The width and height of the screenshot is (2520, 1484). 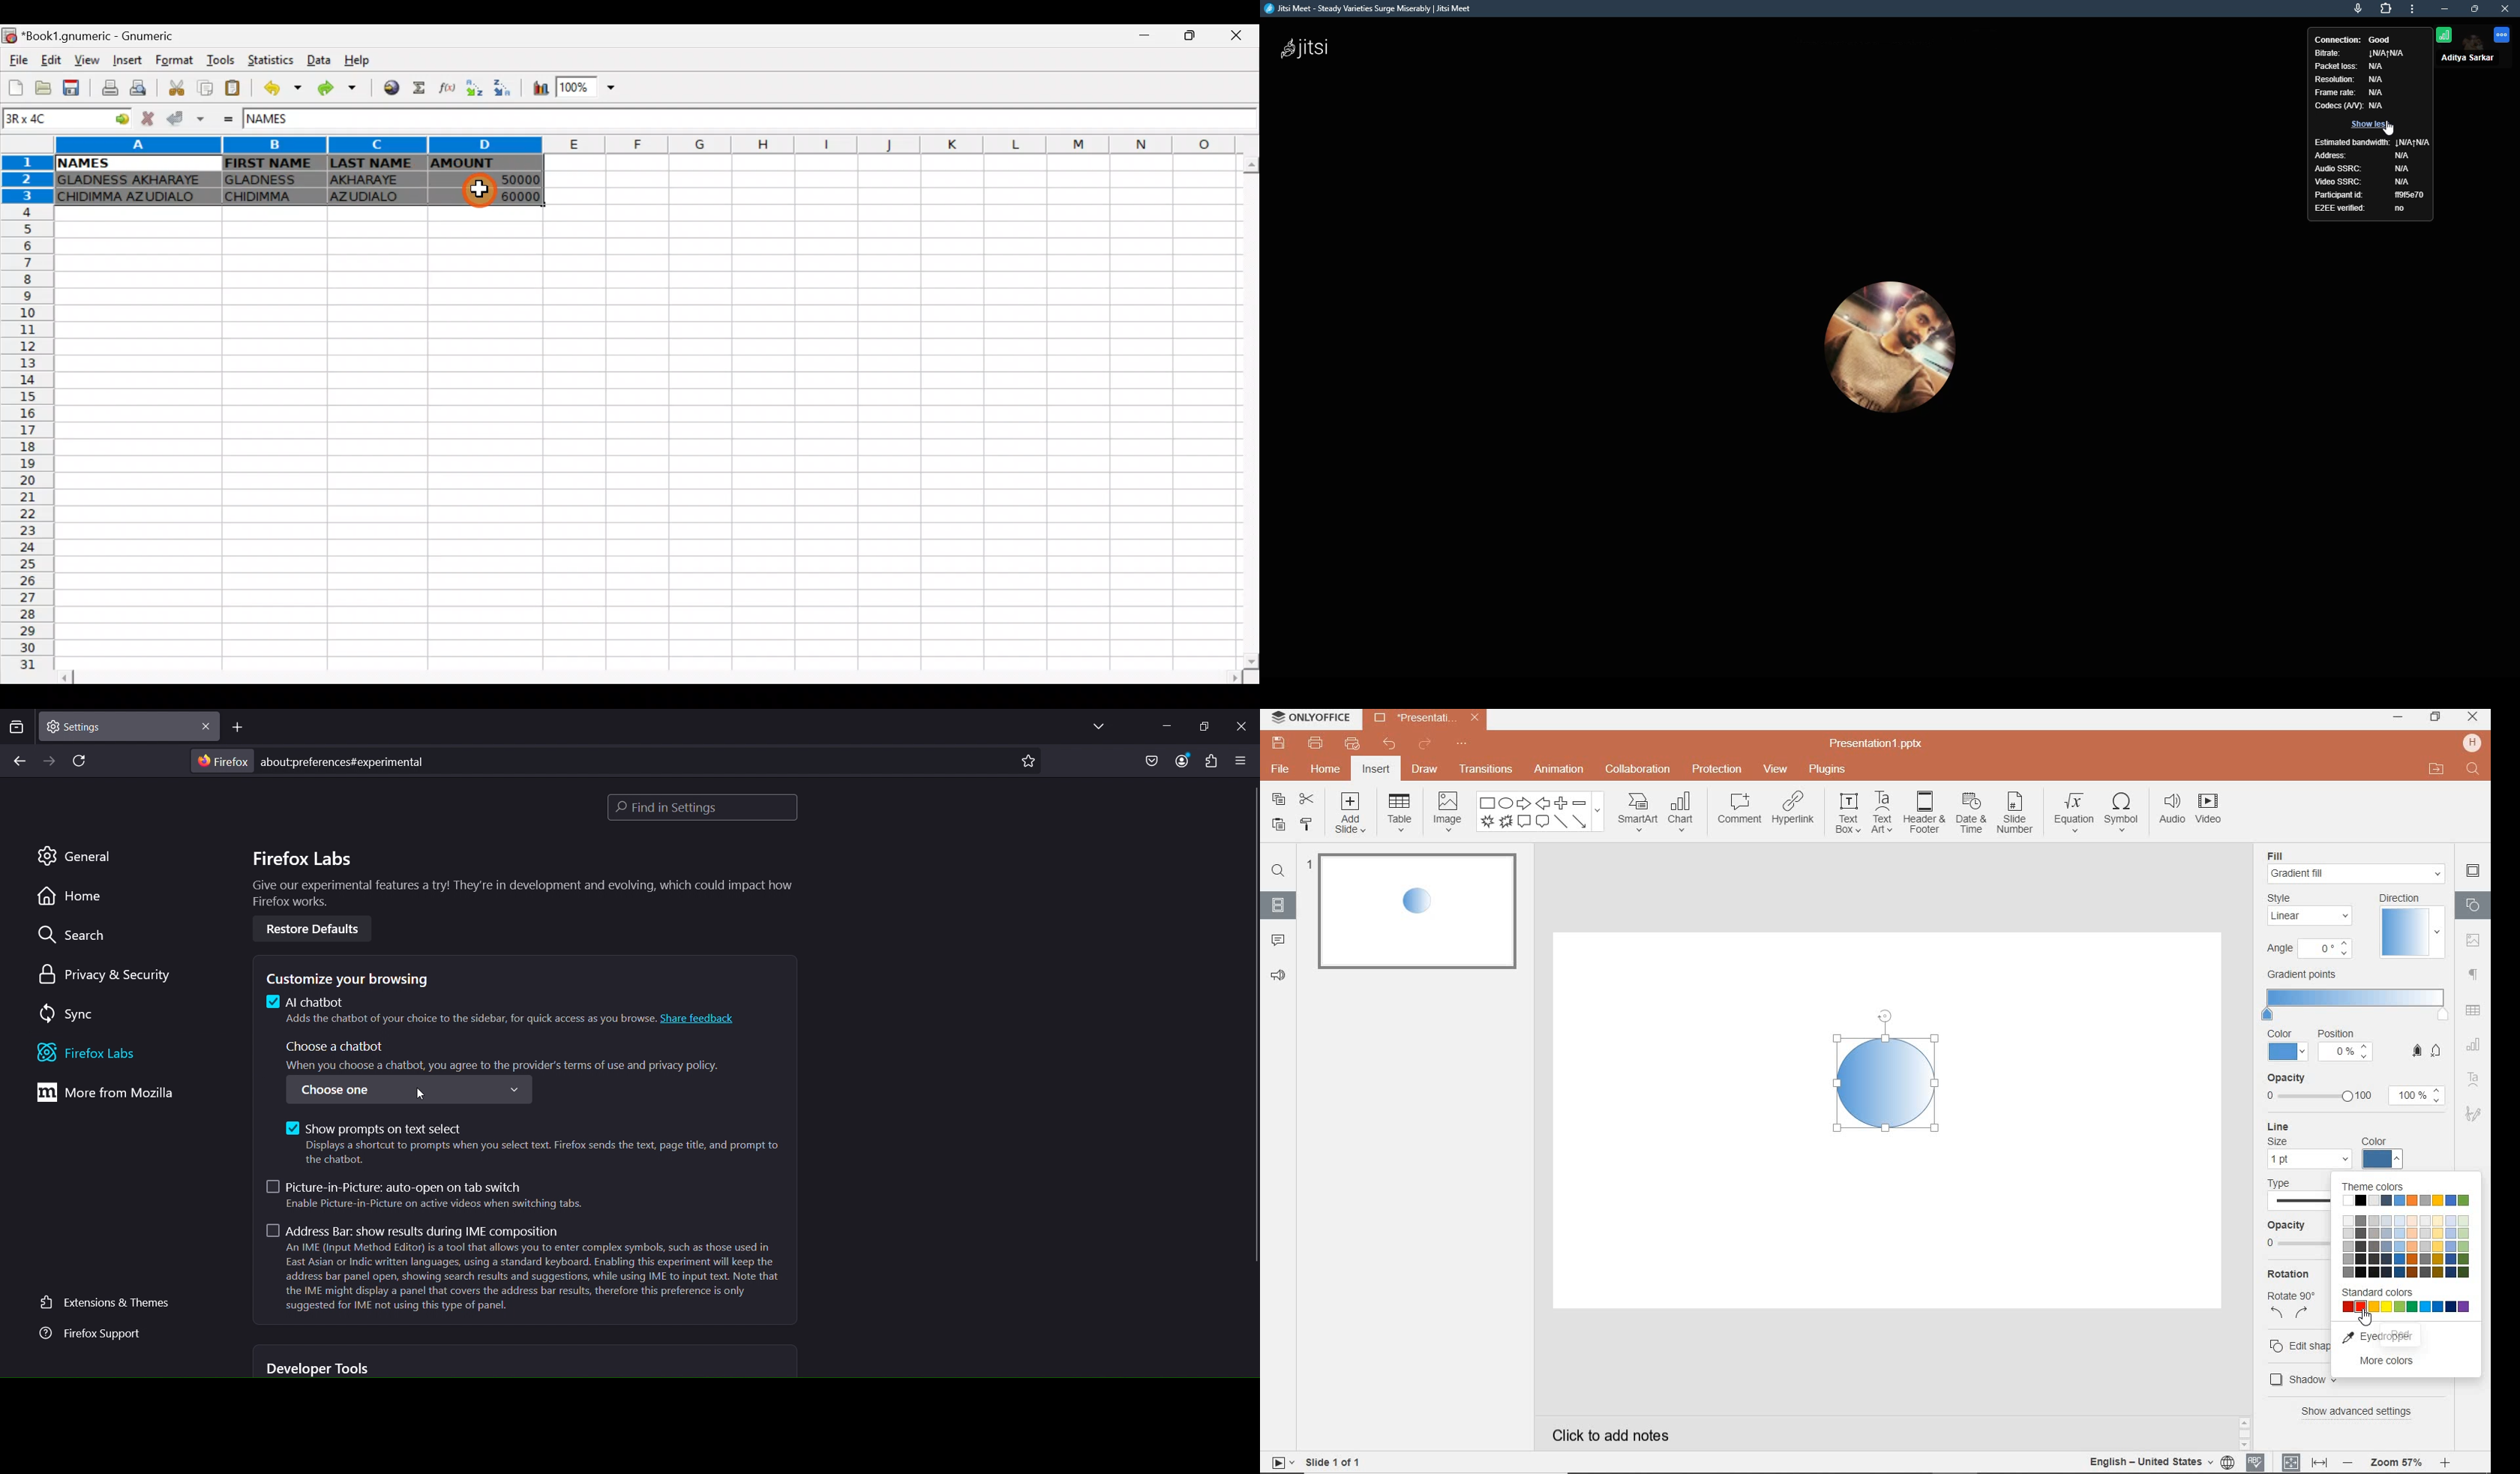 I want to click on Cancel change, so click(x=146, y=119).